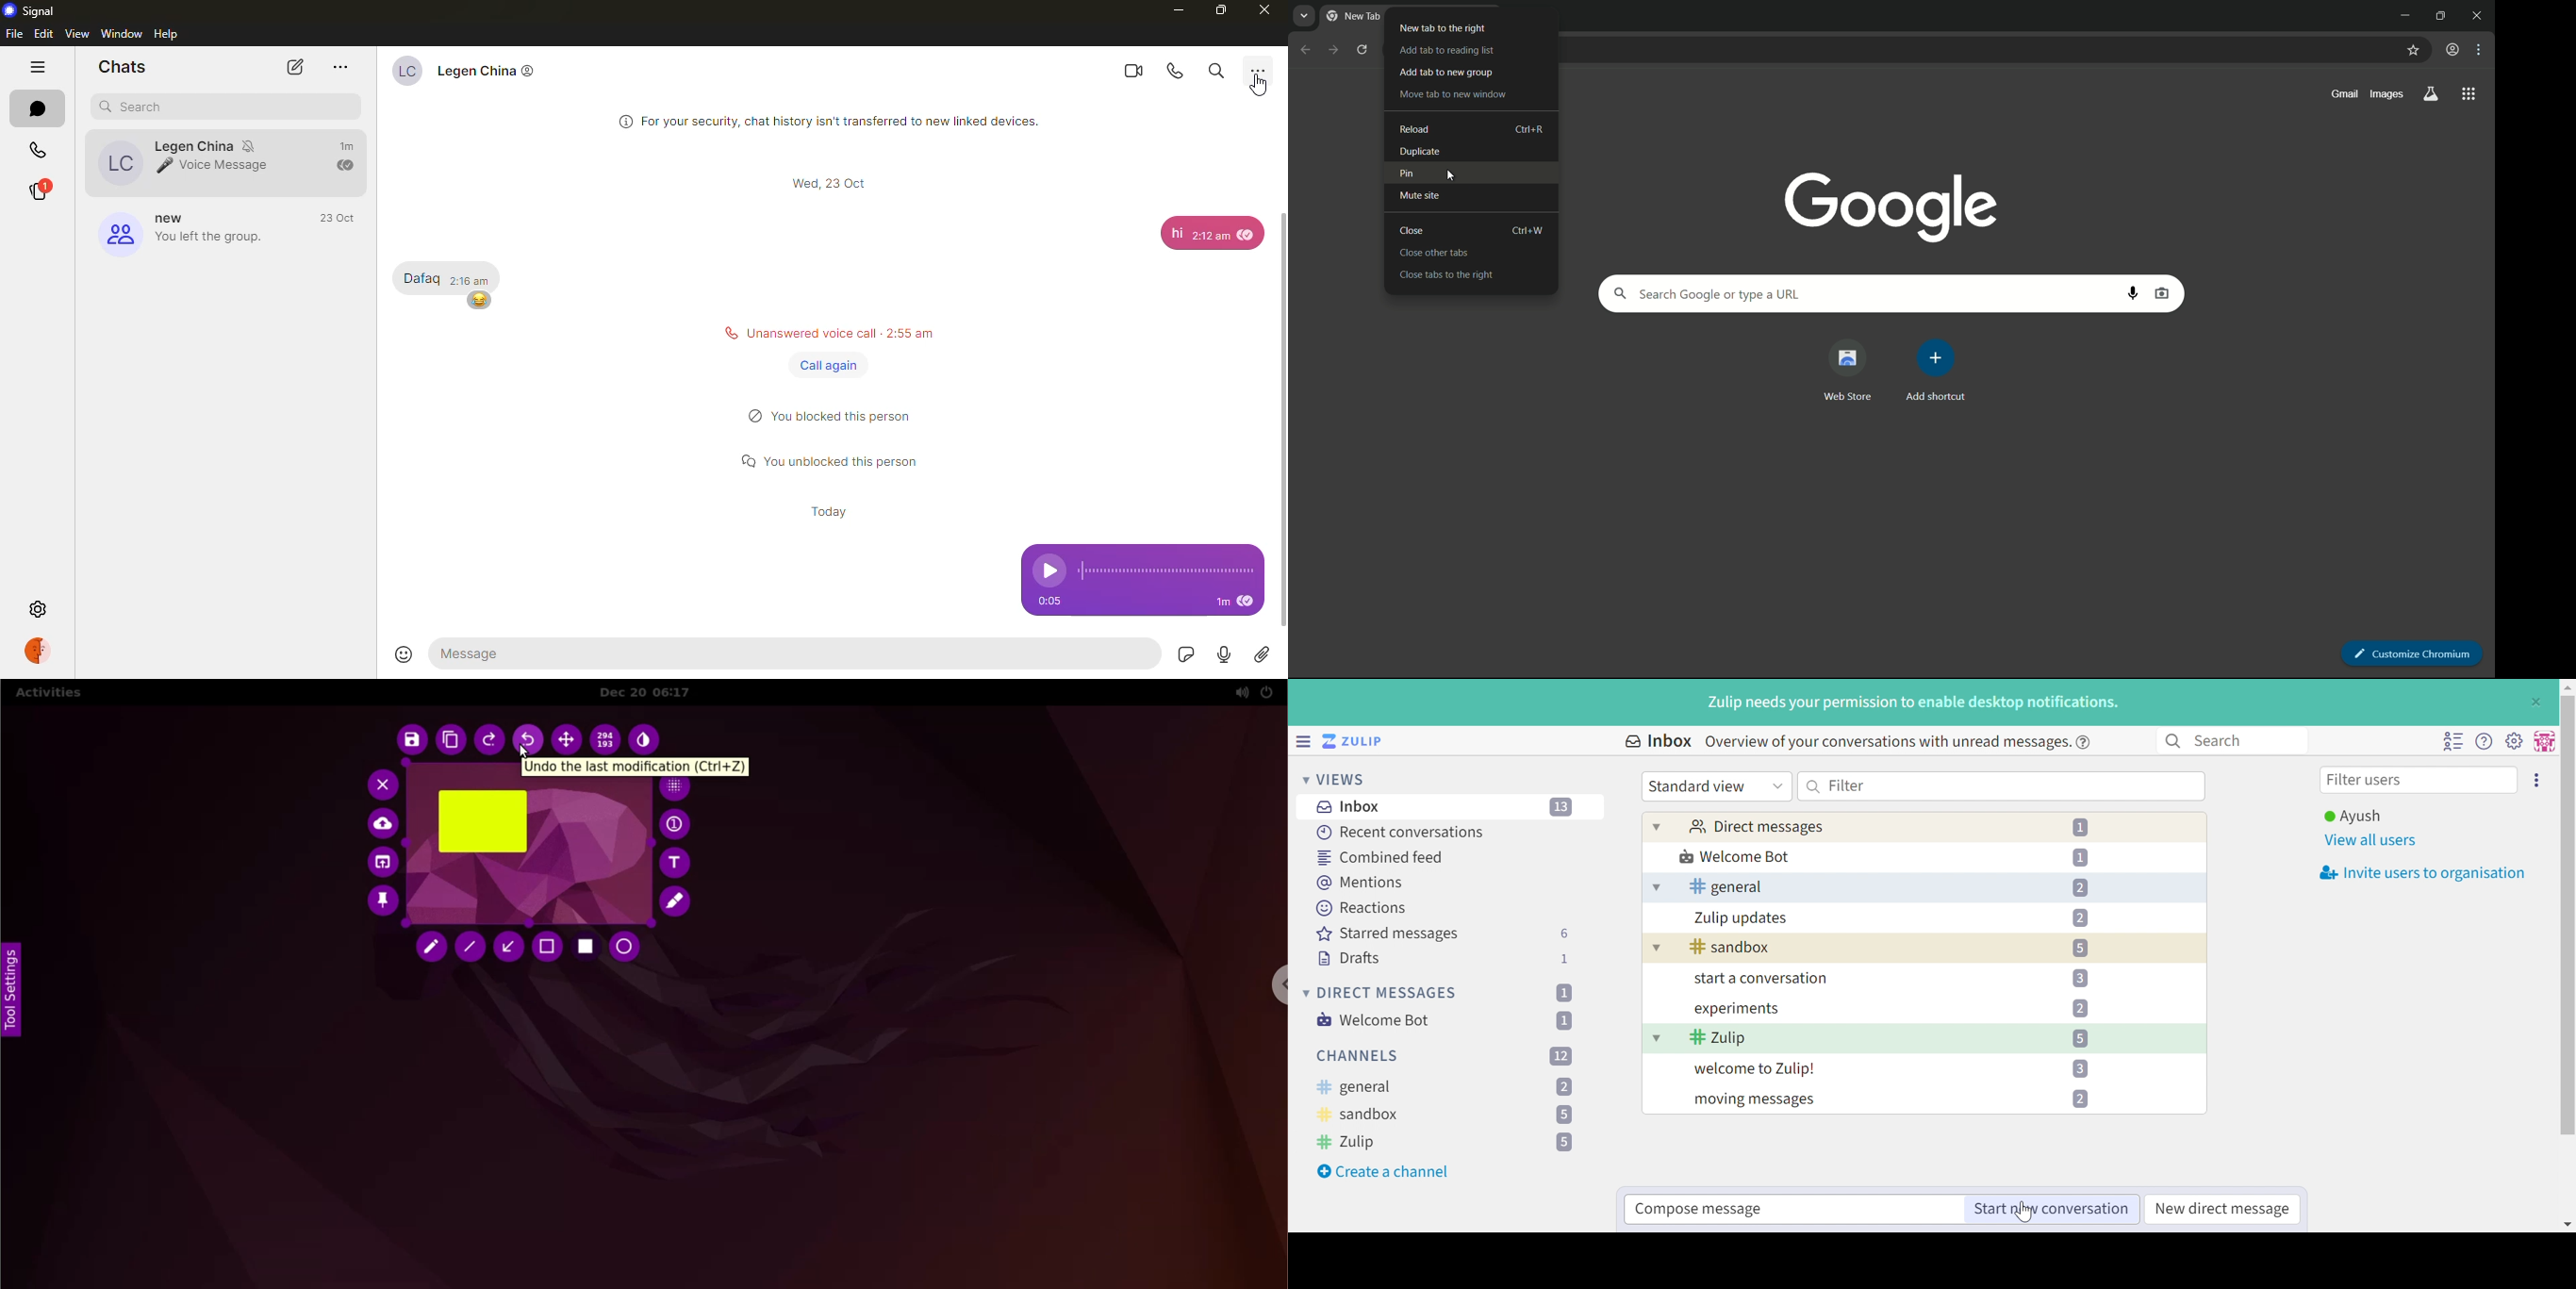  I want to click on general, so click(1353, 1088).